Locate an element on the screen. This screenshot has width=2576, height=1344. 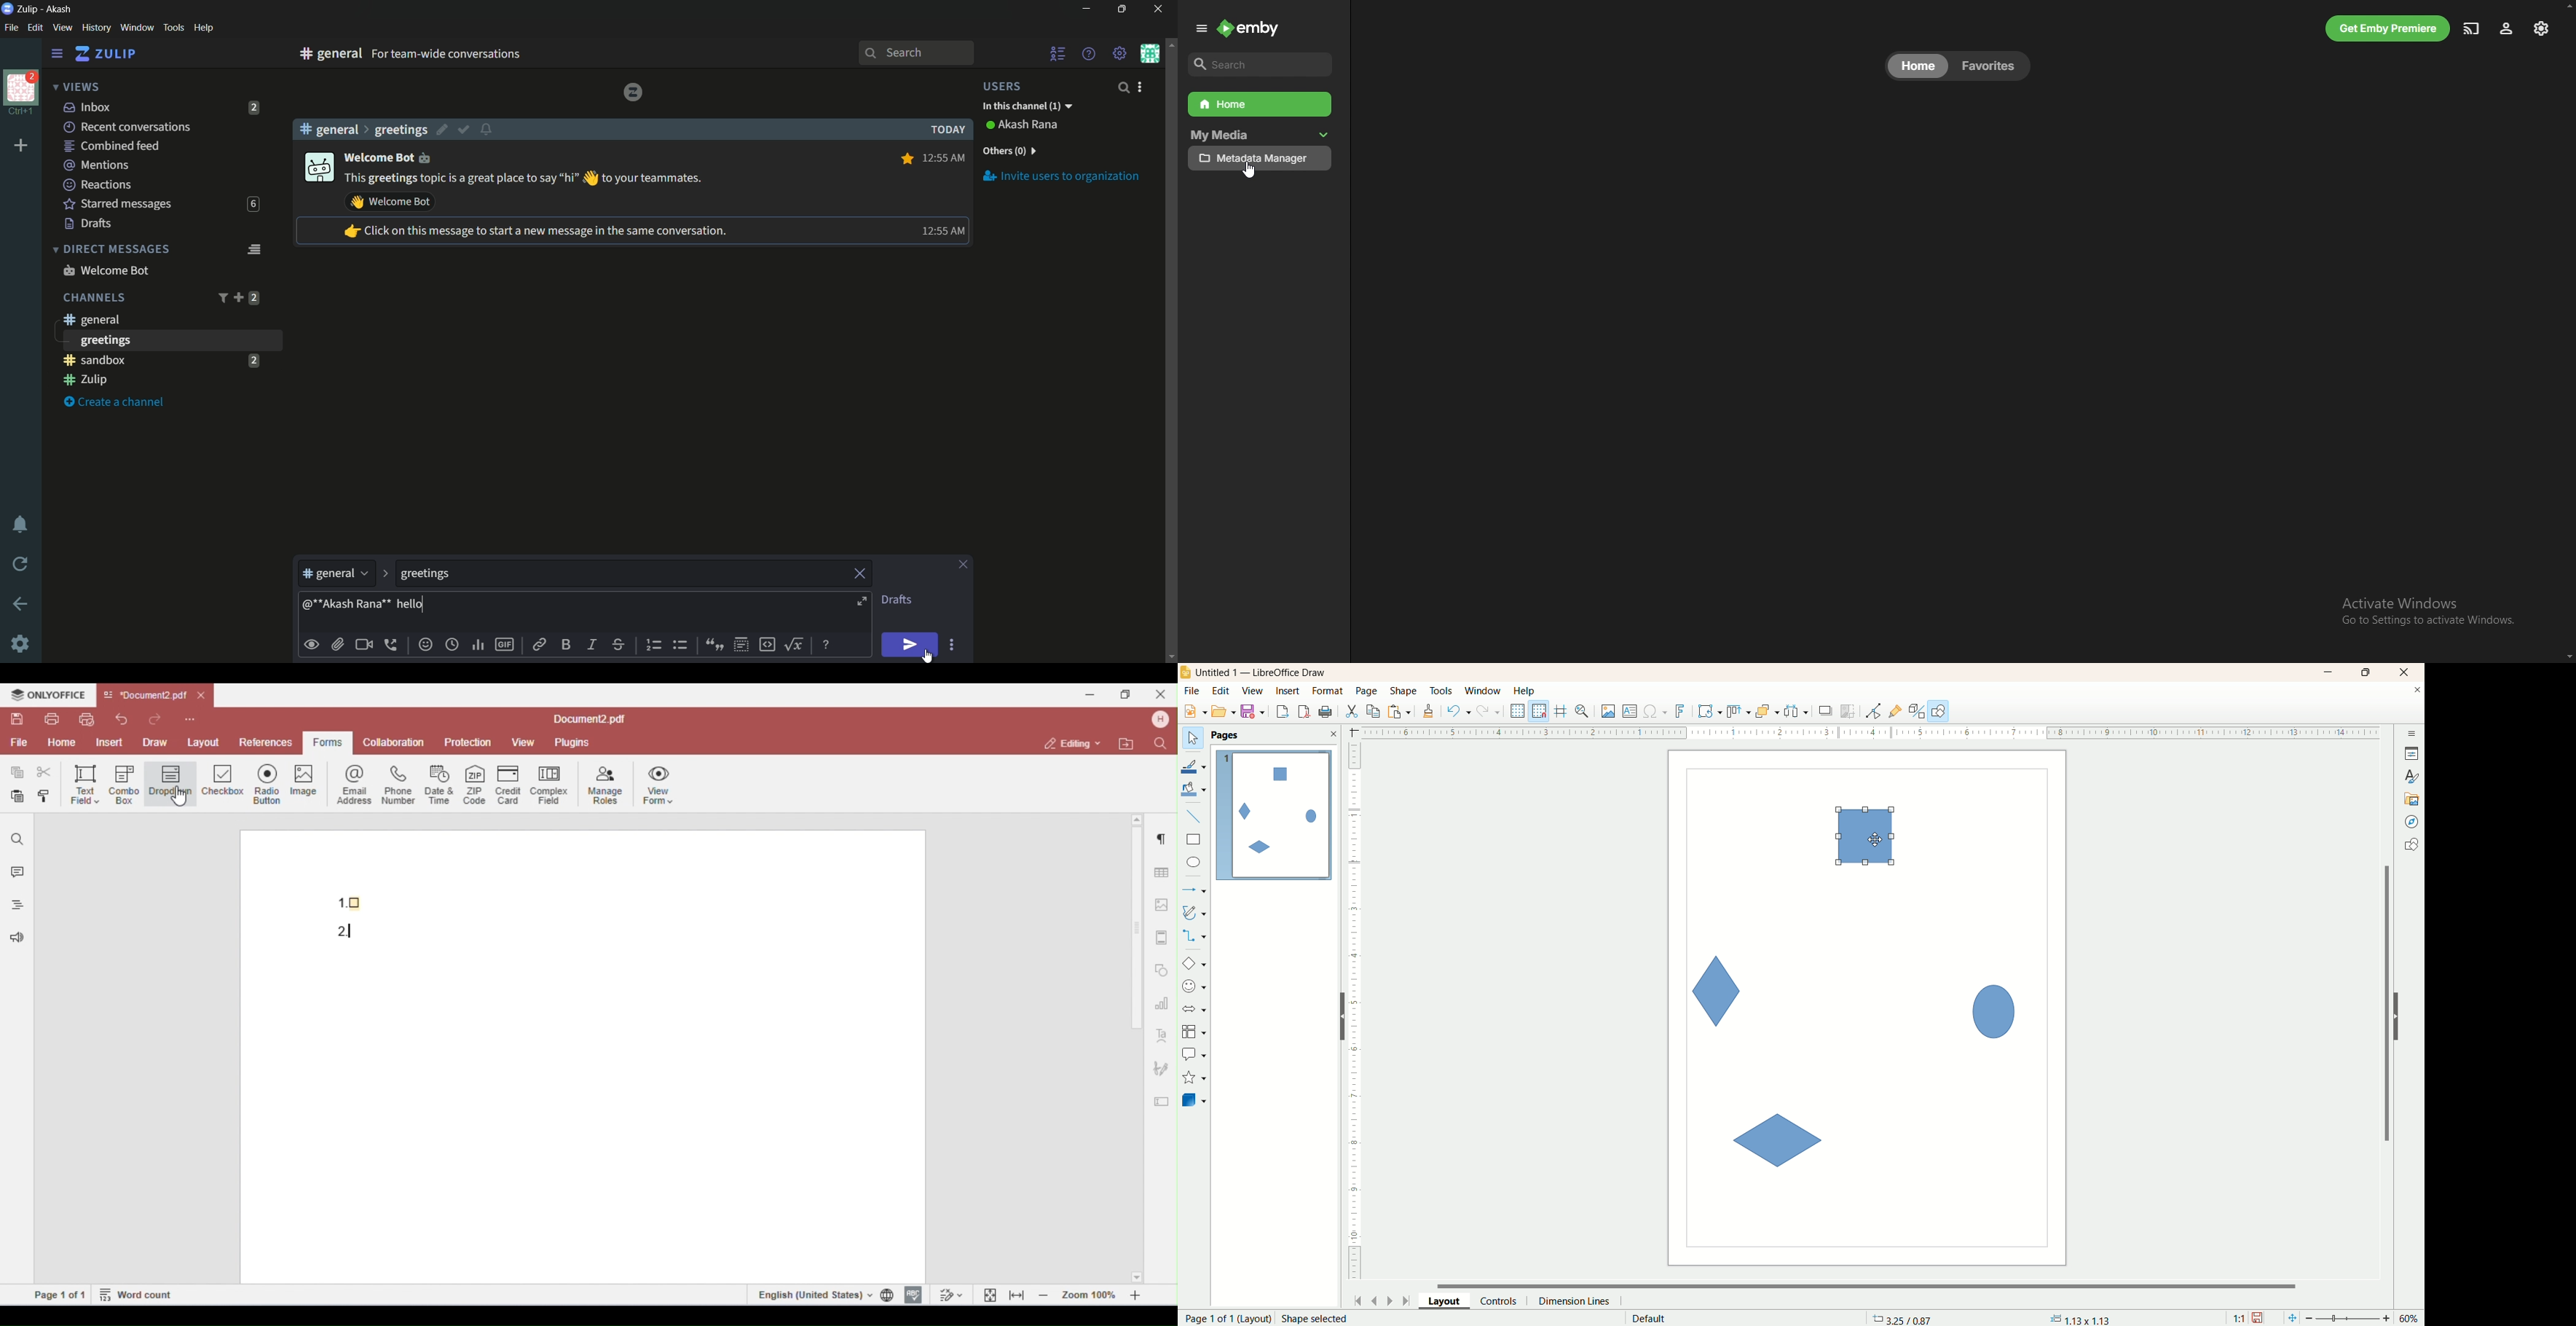
welcome bot is located at coordinates (106, 270).